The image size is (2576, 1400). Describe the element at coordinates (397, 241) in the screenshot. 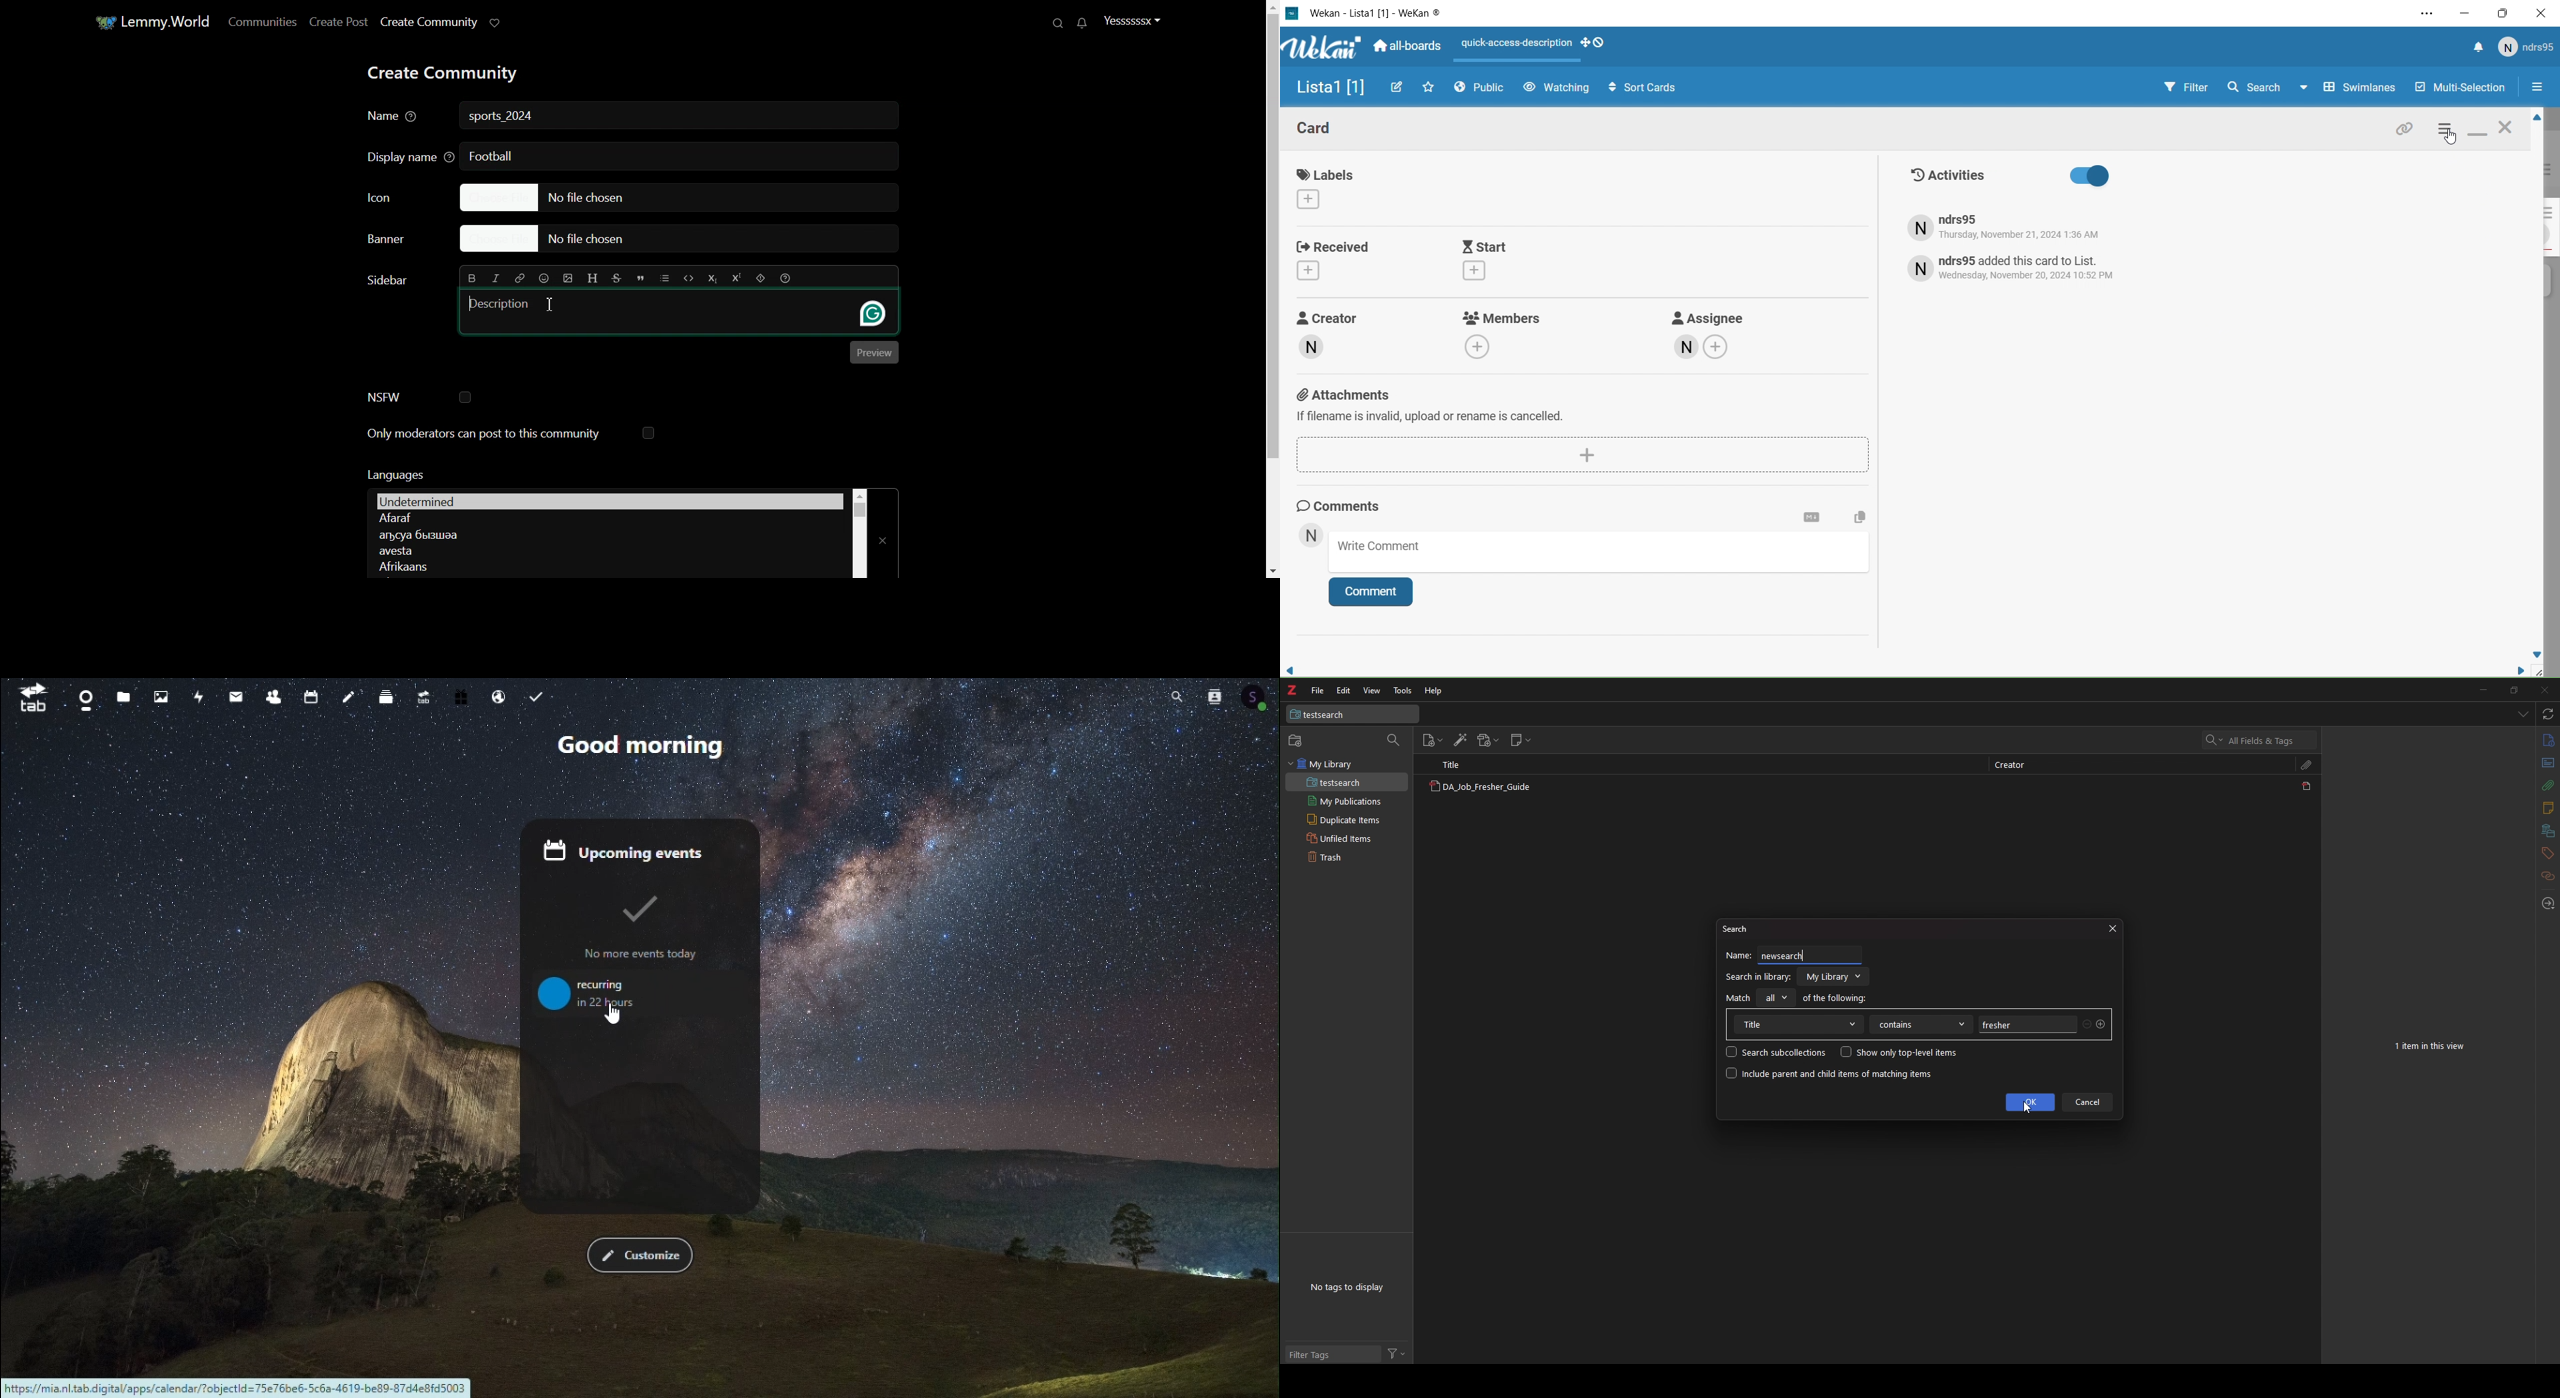

I see `Choose Banner` at that location.